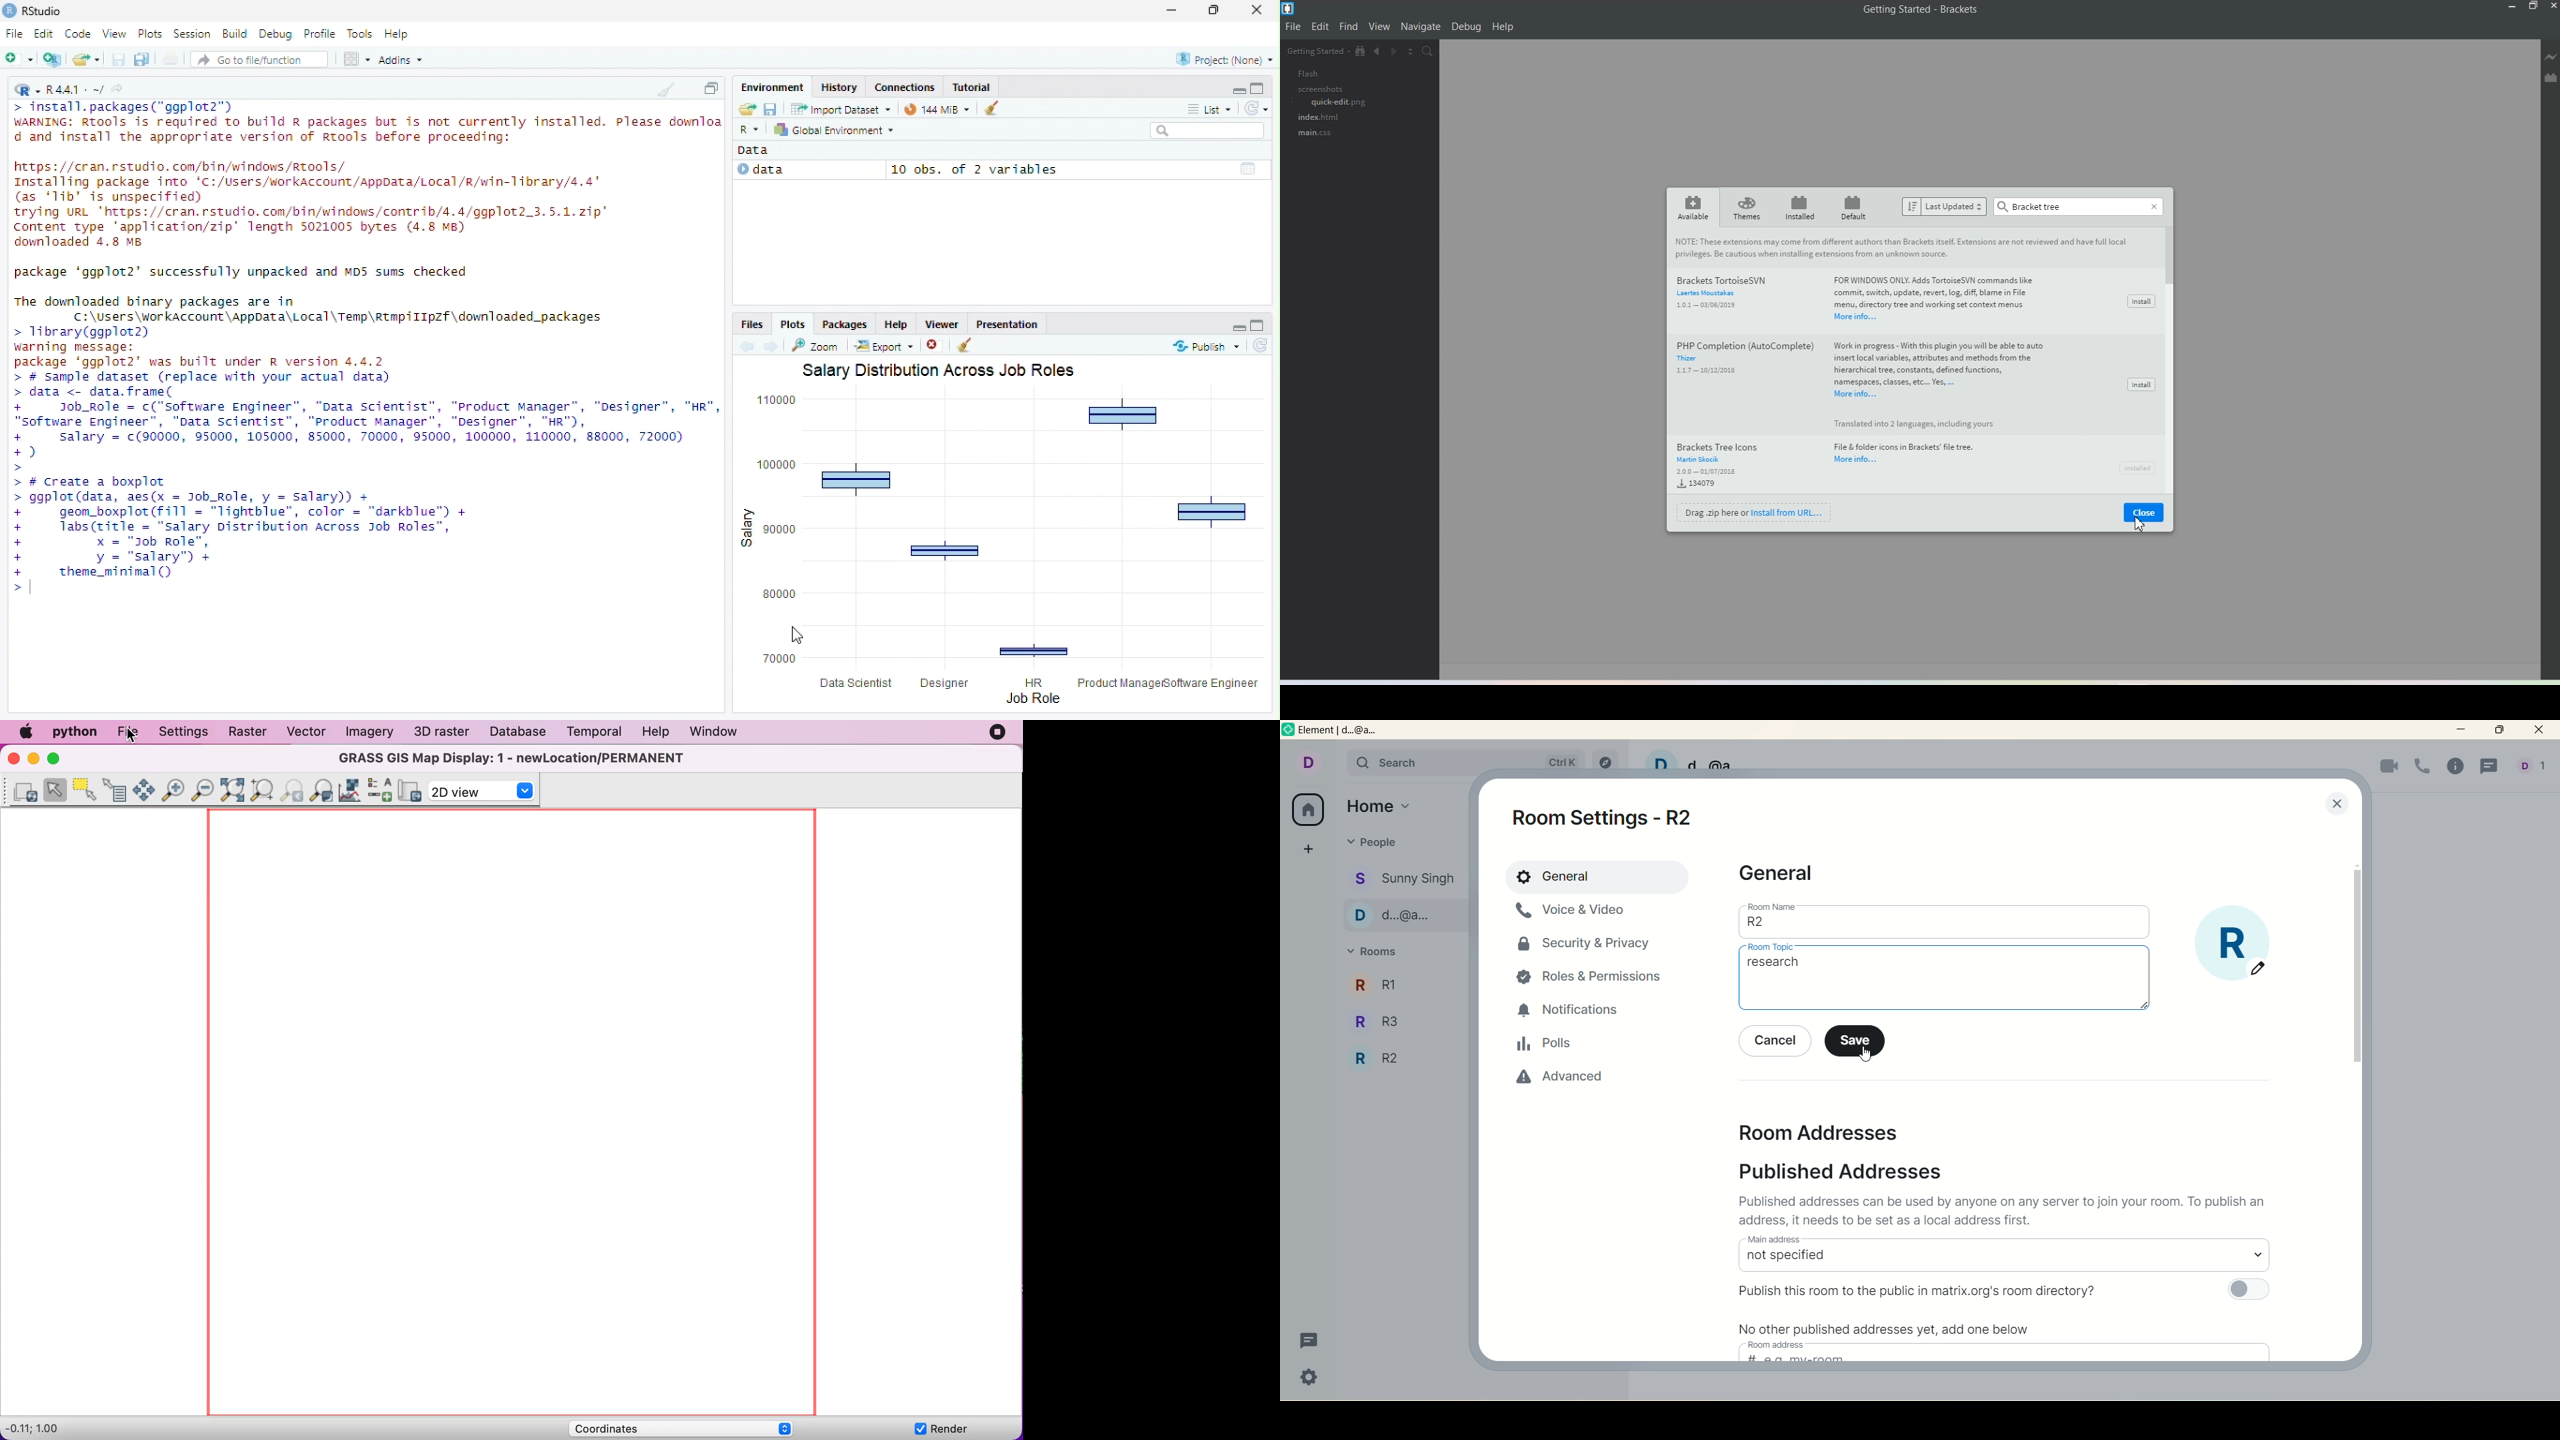  I want to click on main.css, so click(1310, 135).